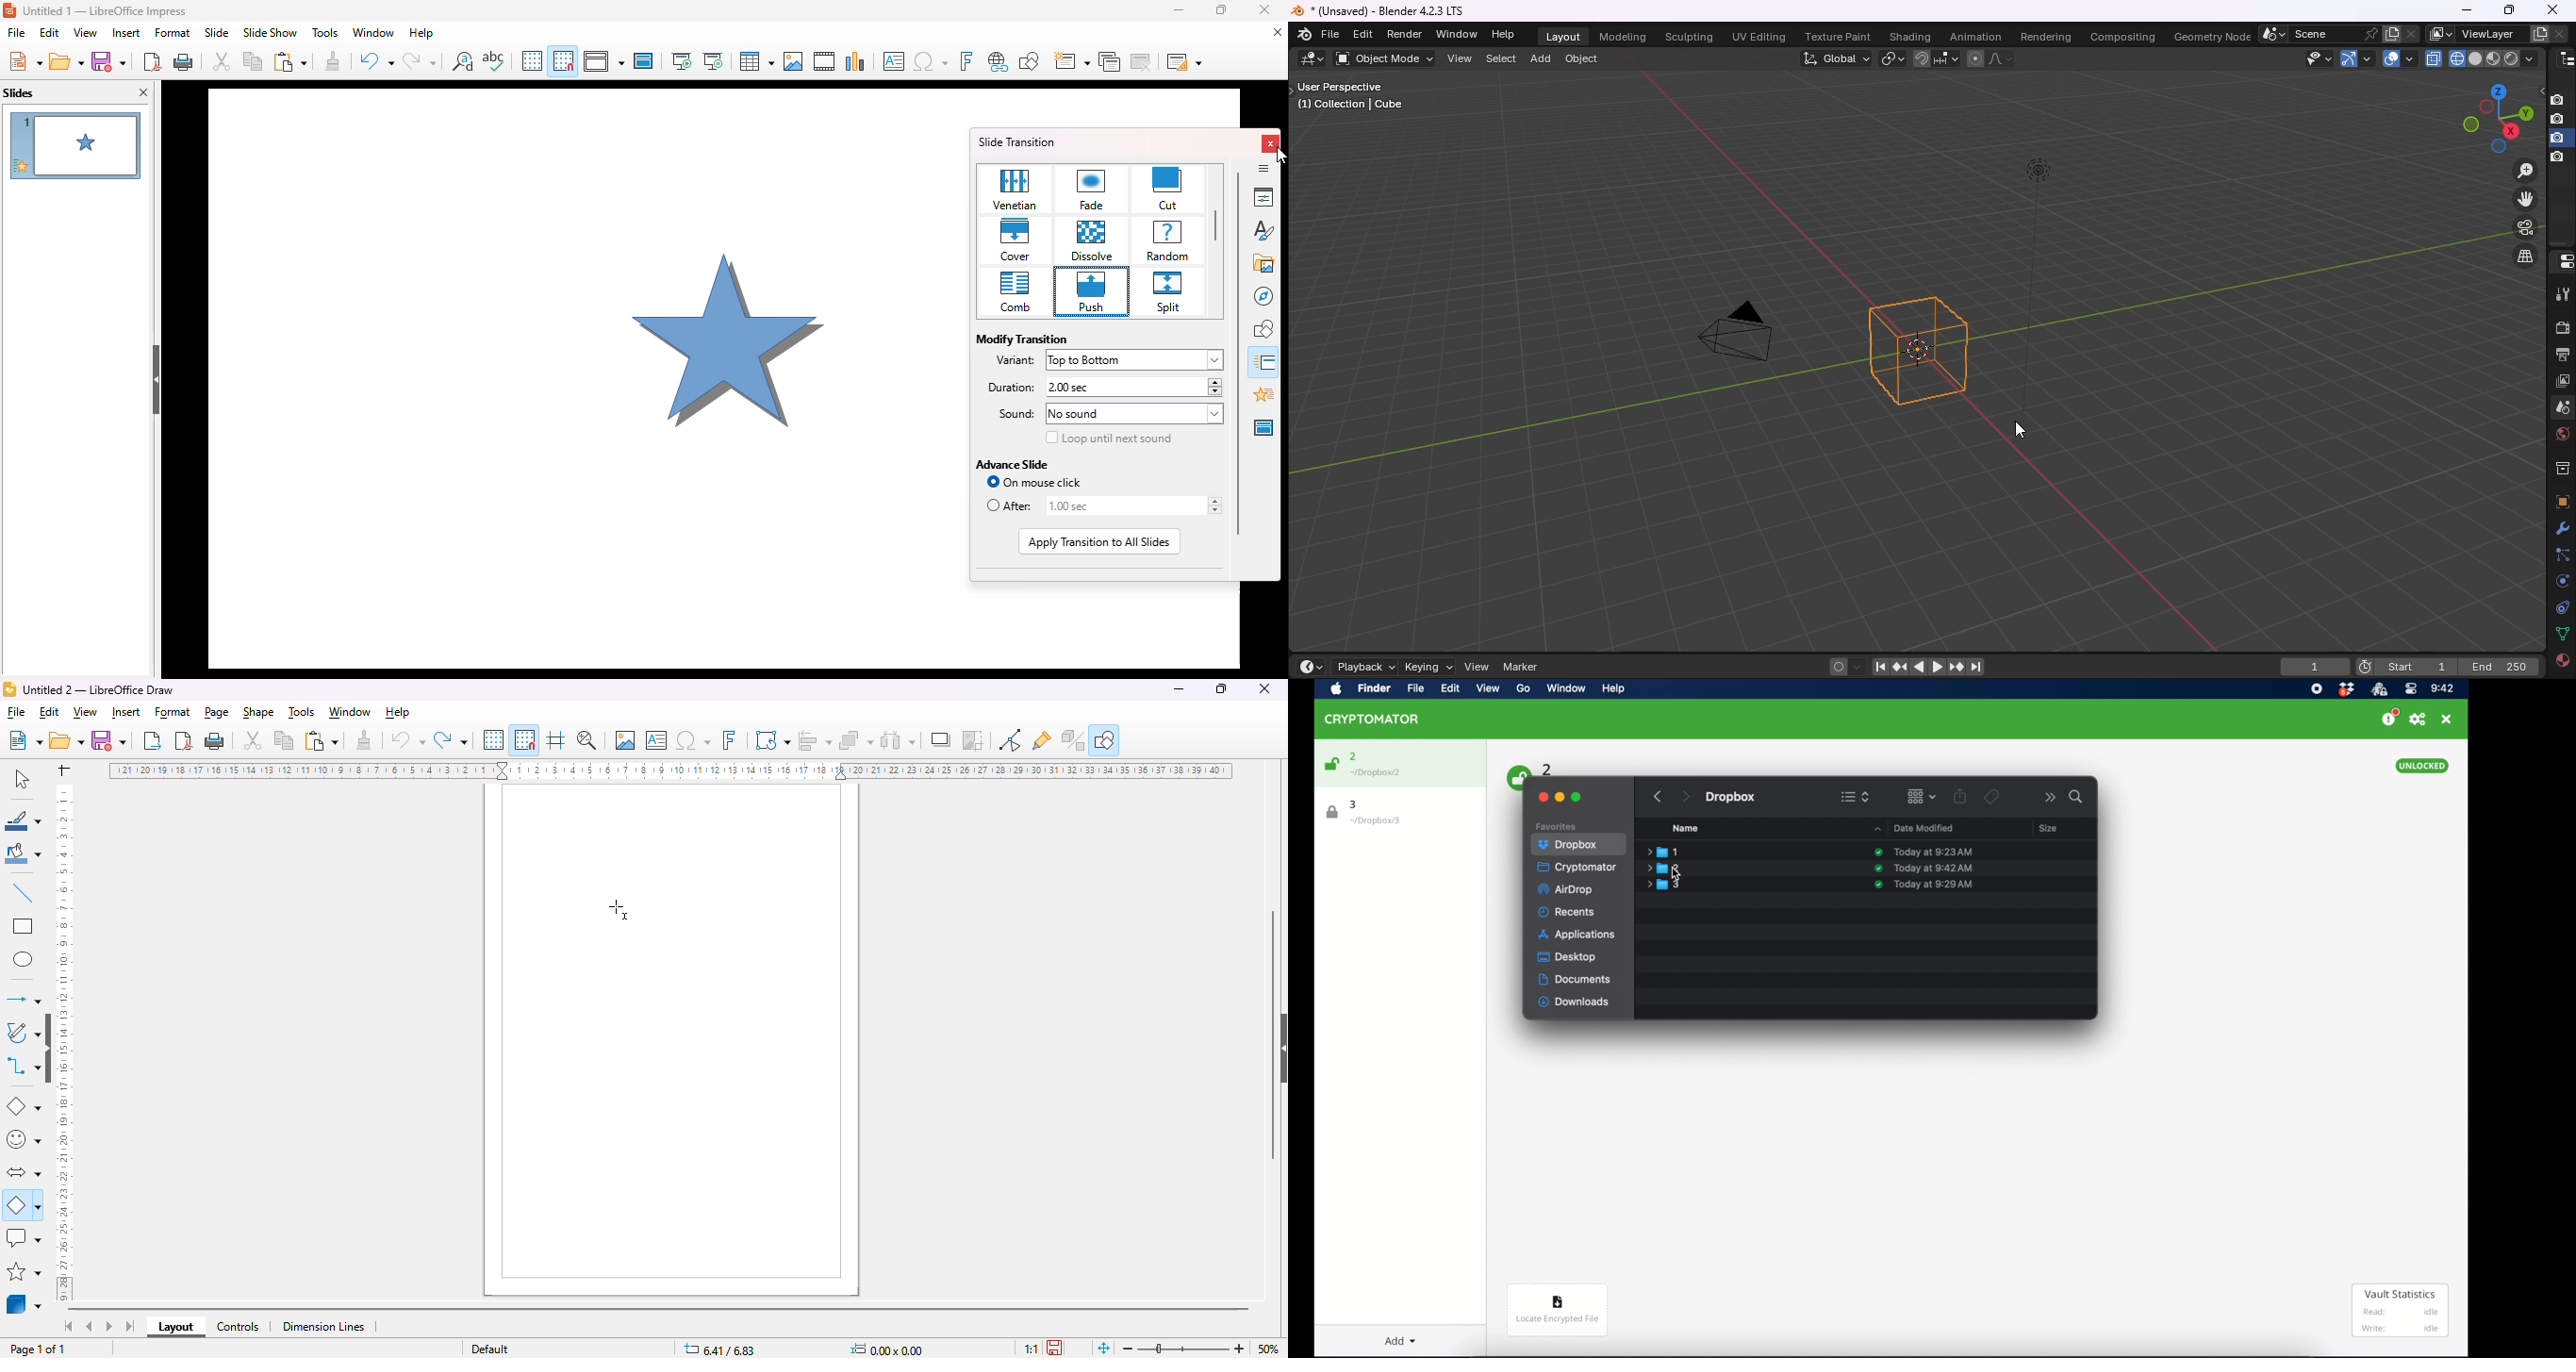  What do you see at coordinates (9, 689) in the screenshot?
I see `logo` at bounding box center [9, 689].